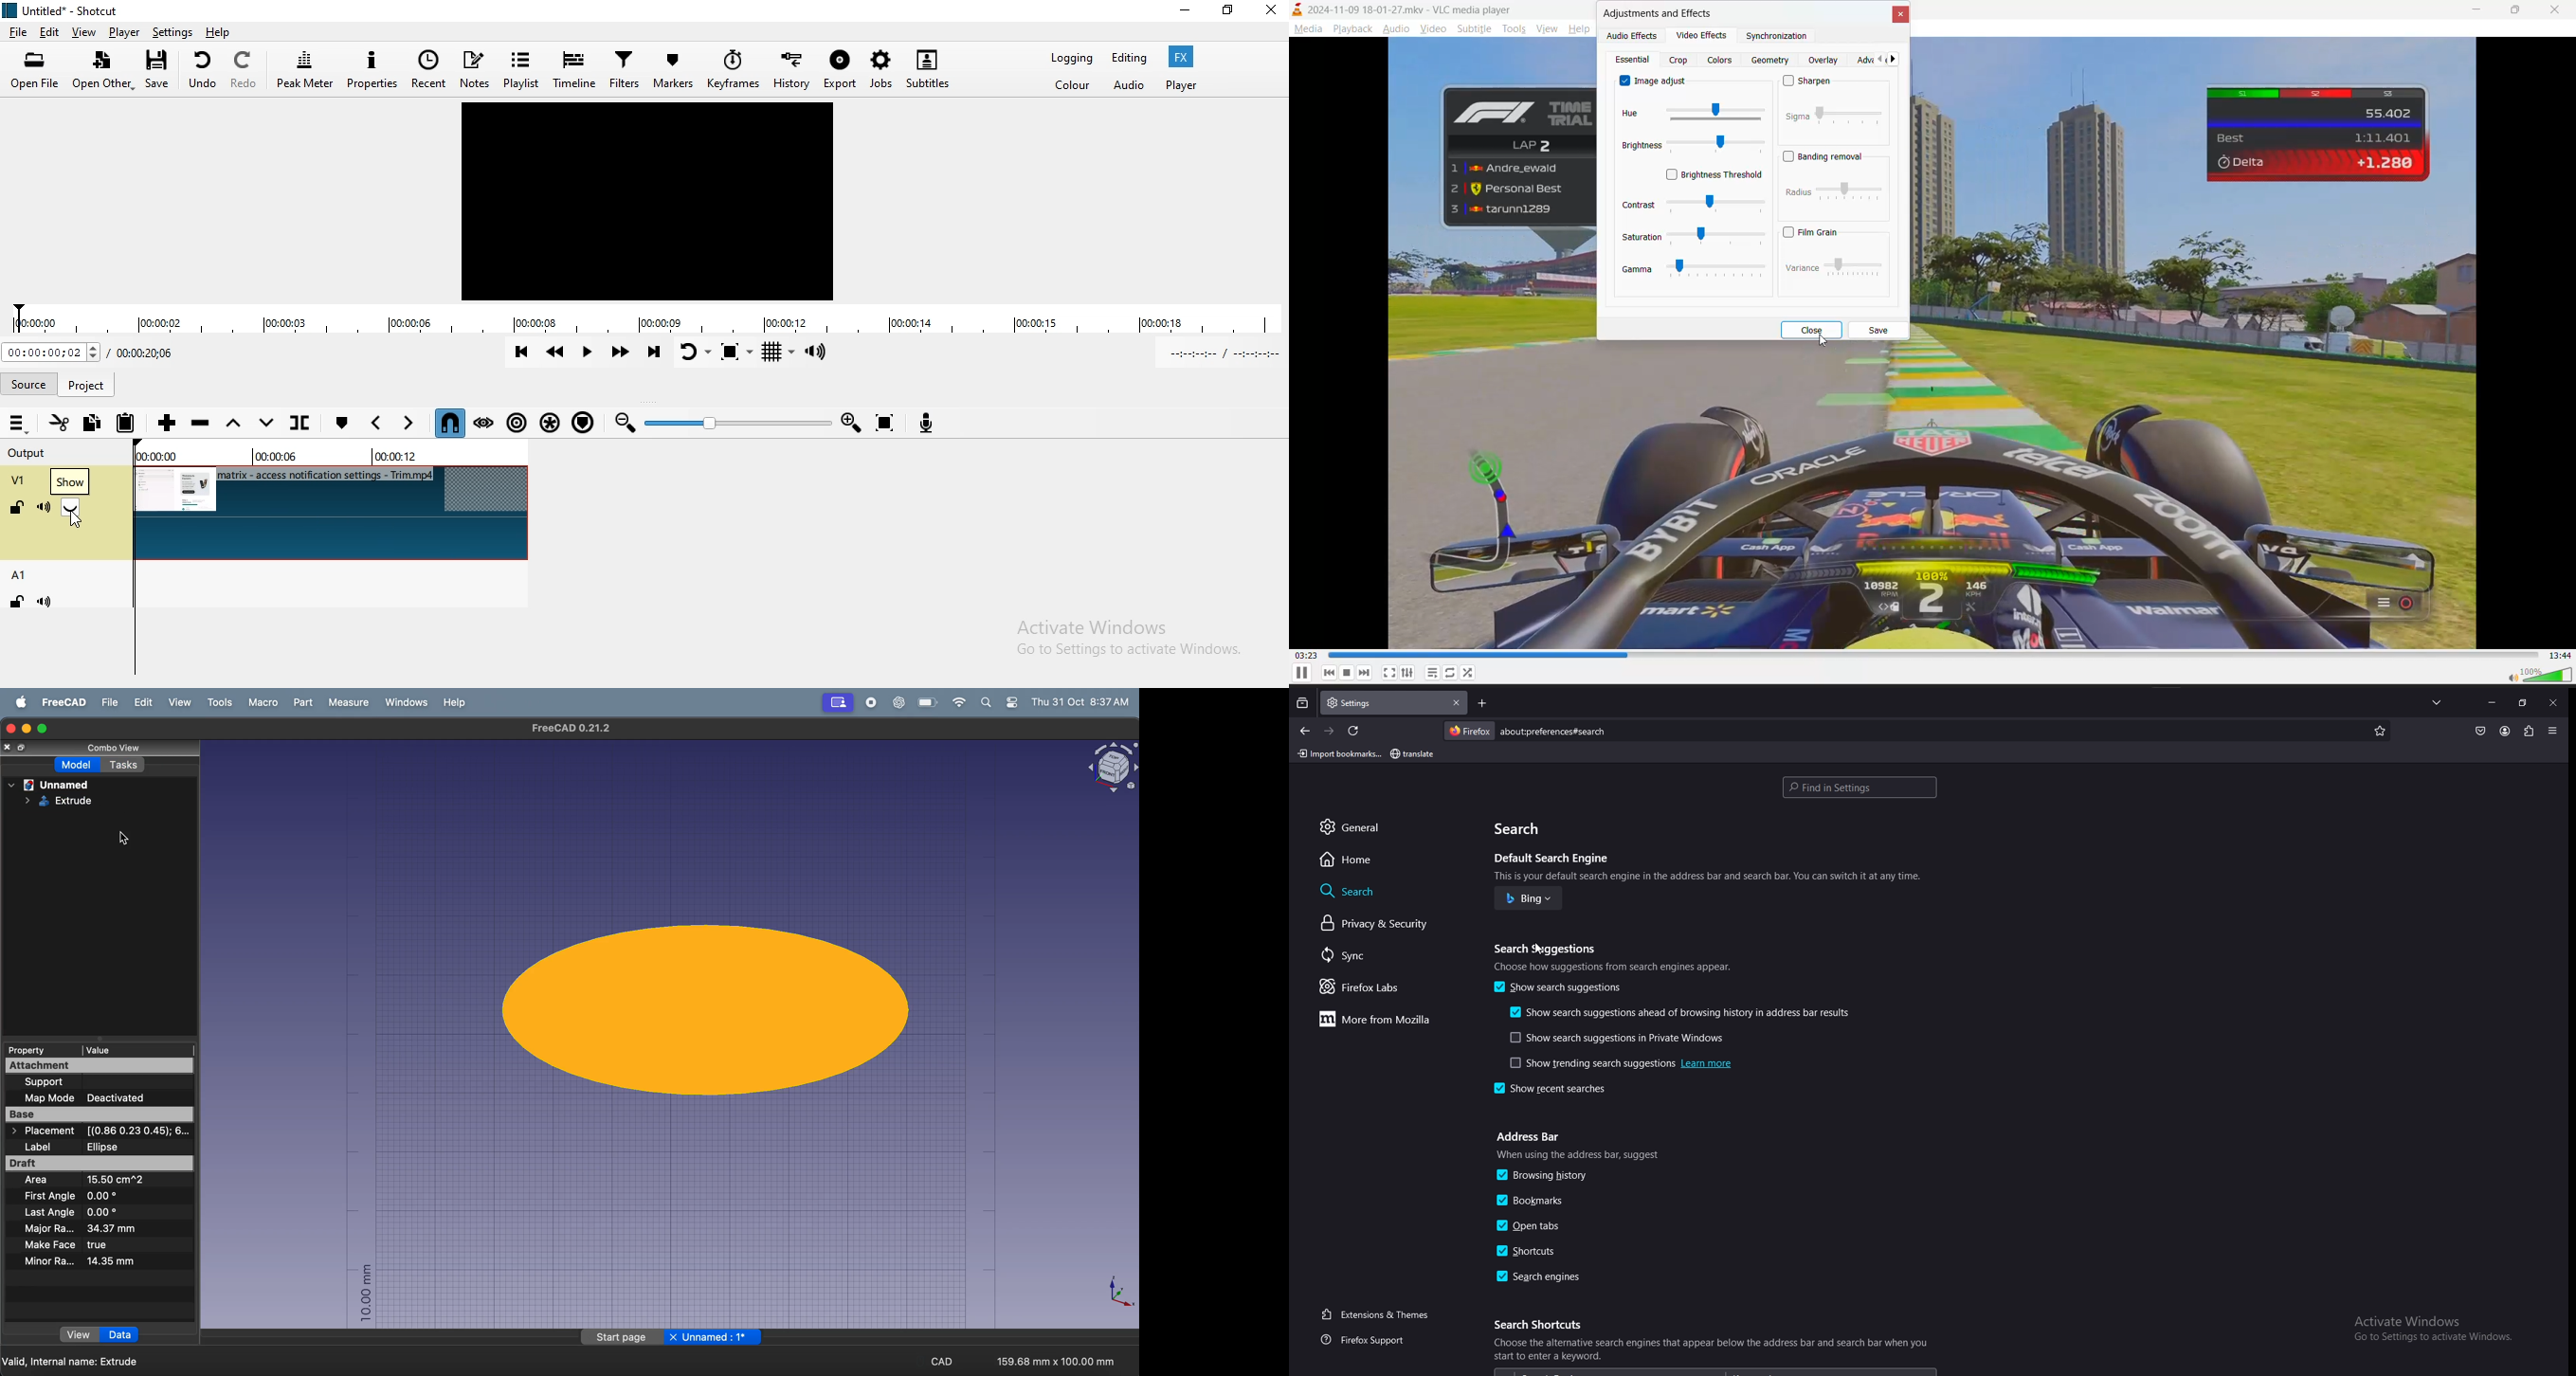  I want to click on show search suggestions ahead of browsing history, so click(1682, 1012).